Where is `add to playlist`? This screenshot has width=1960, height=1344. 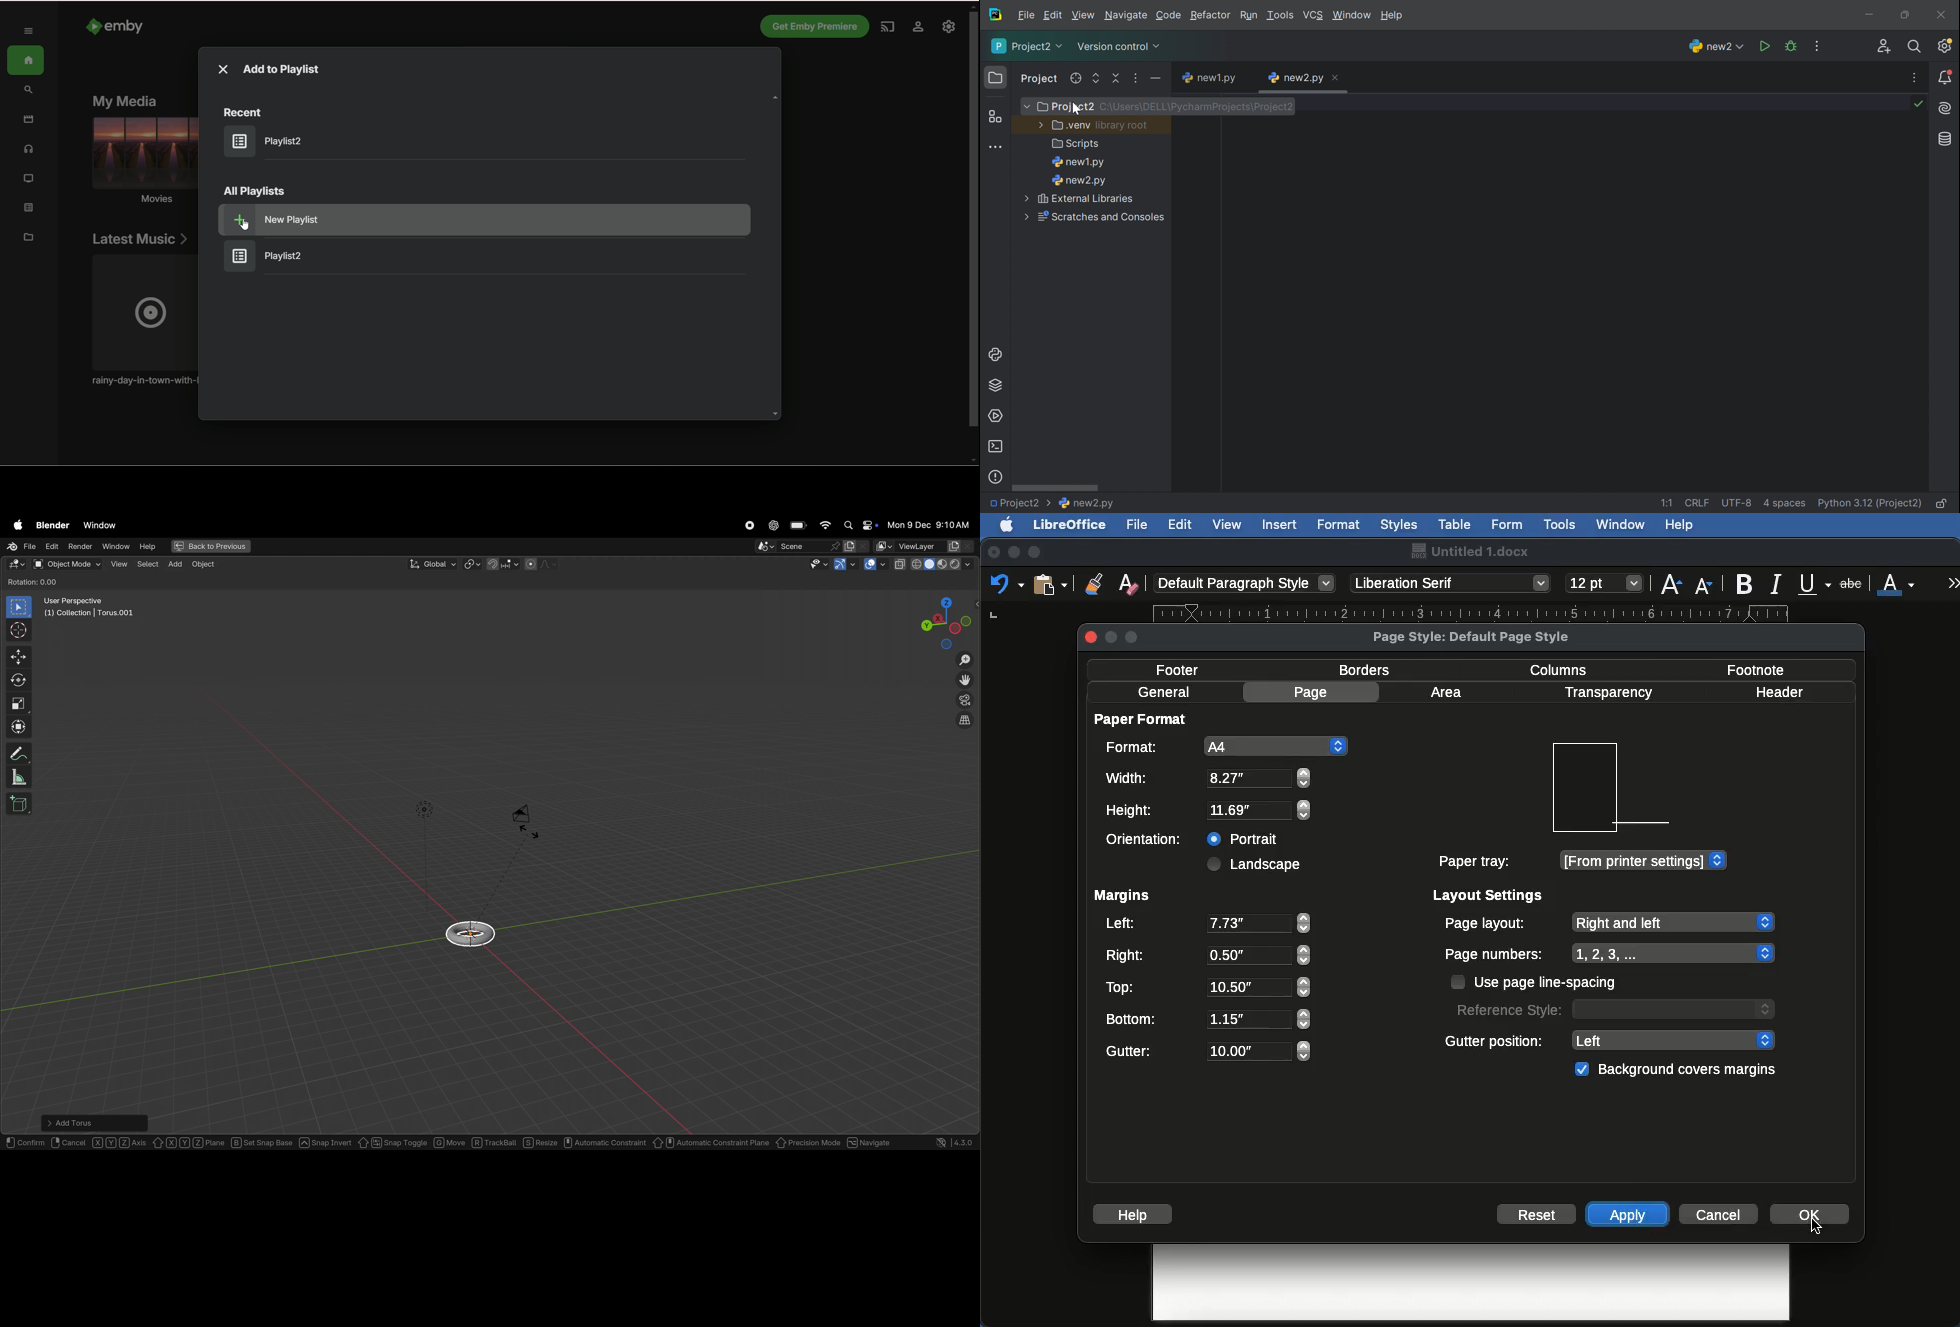 add to playlist is located at coordinates (283, 70).